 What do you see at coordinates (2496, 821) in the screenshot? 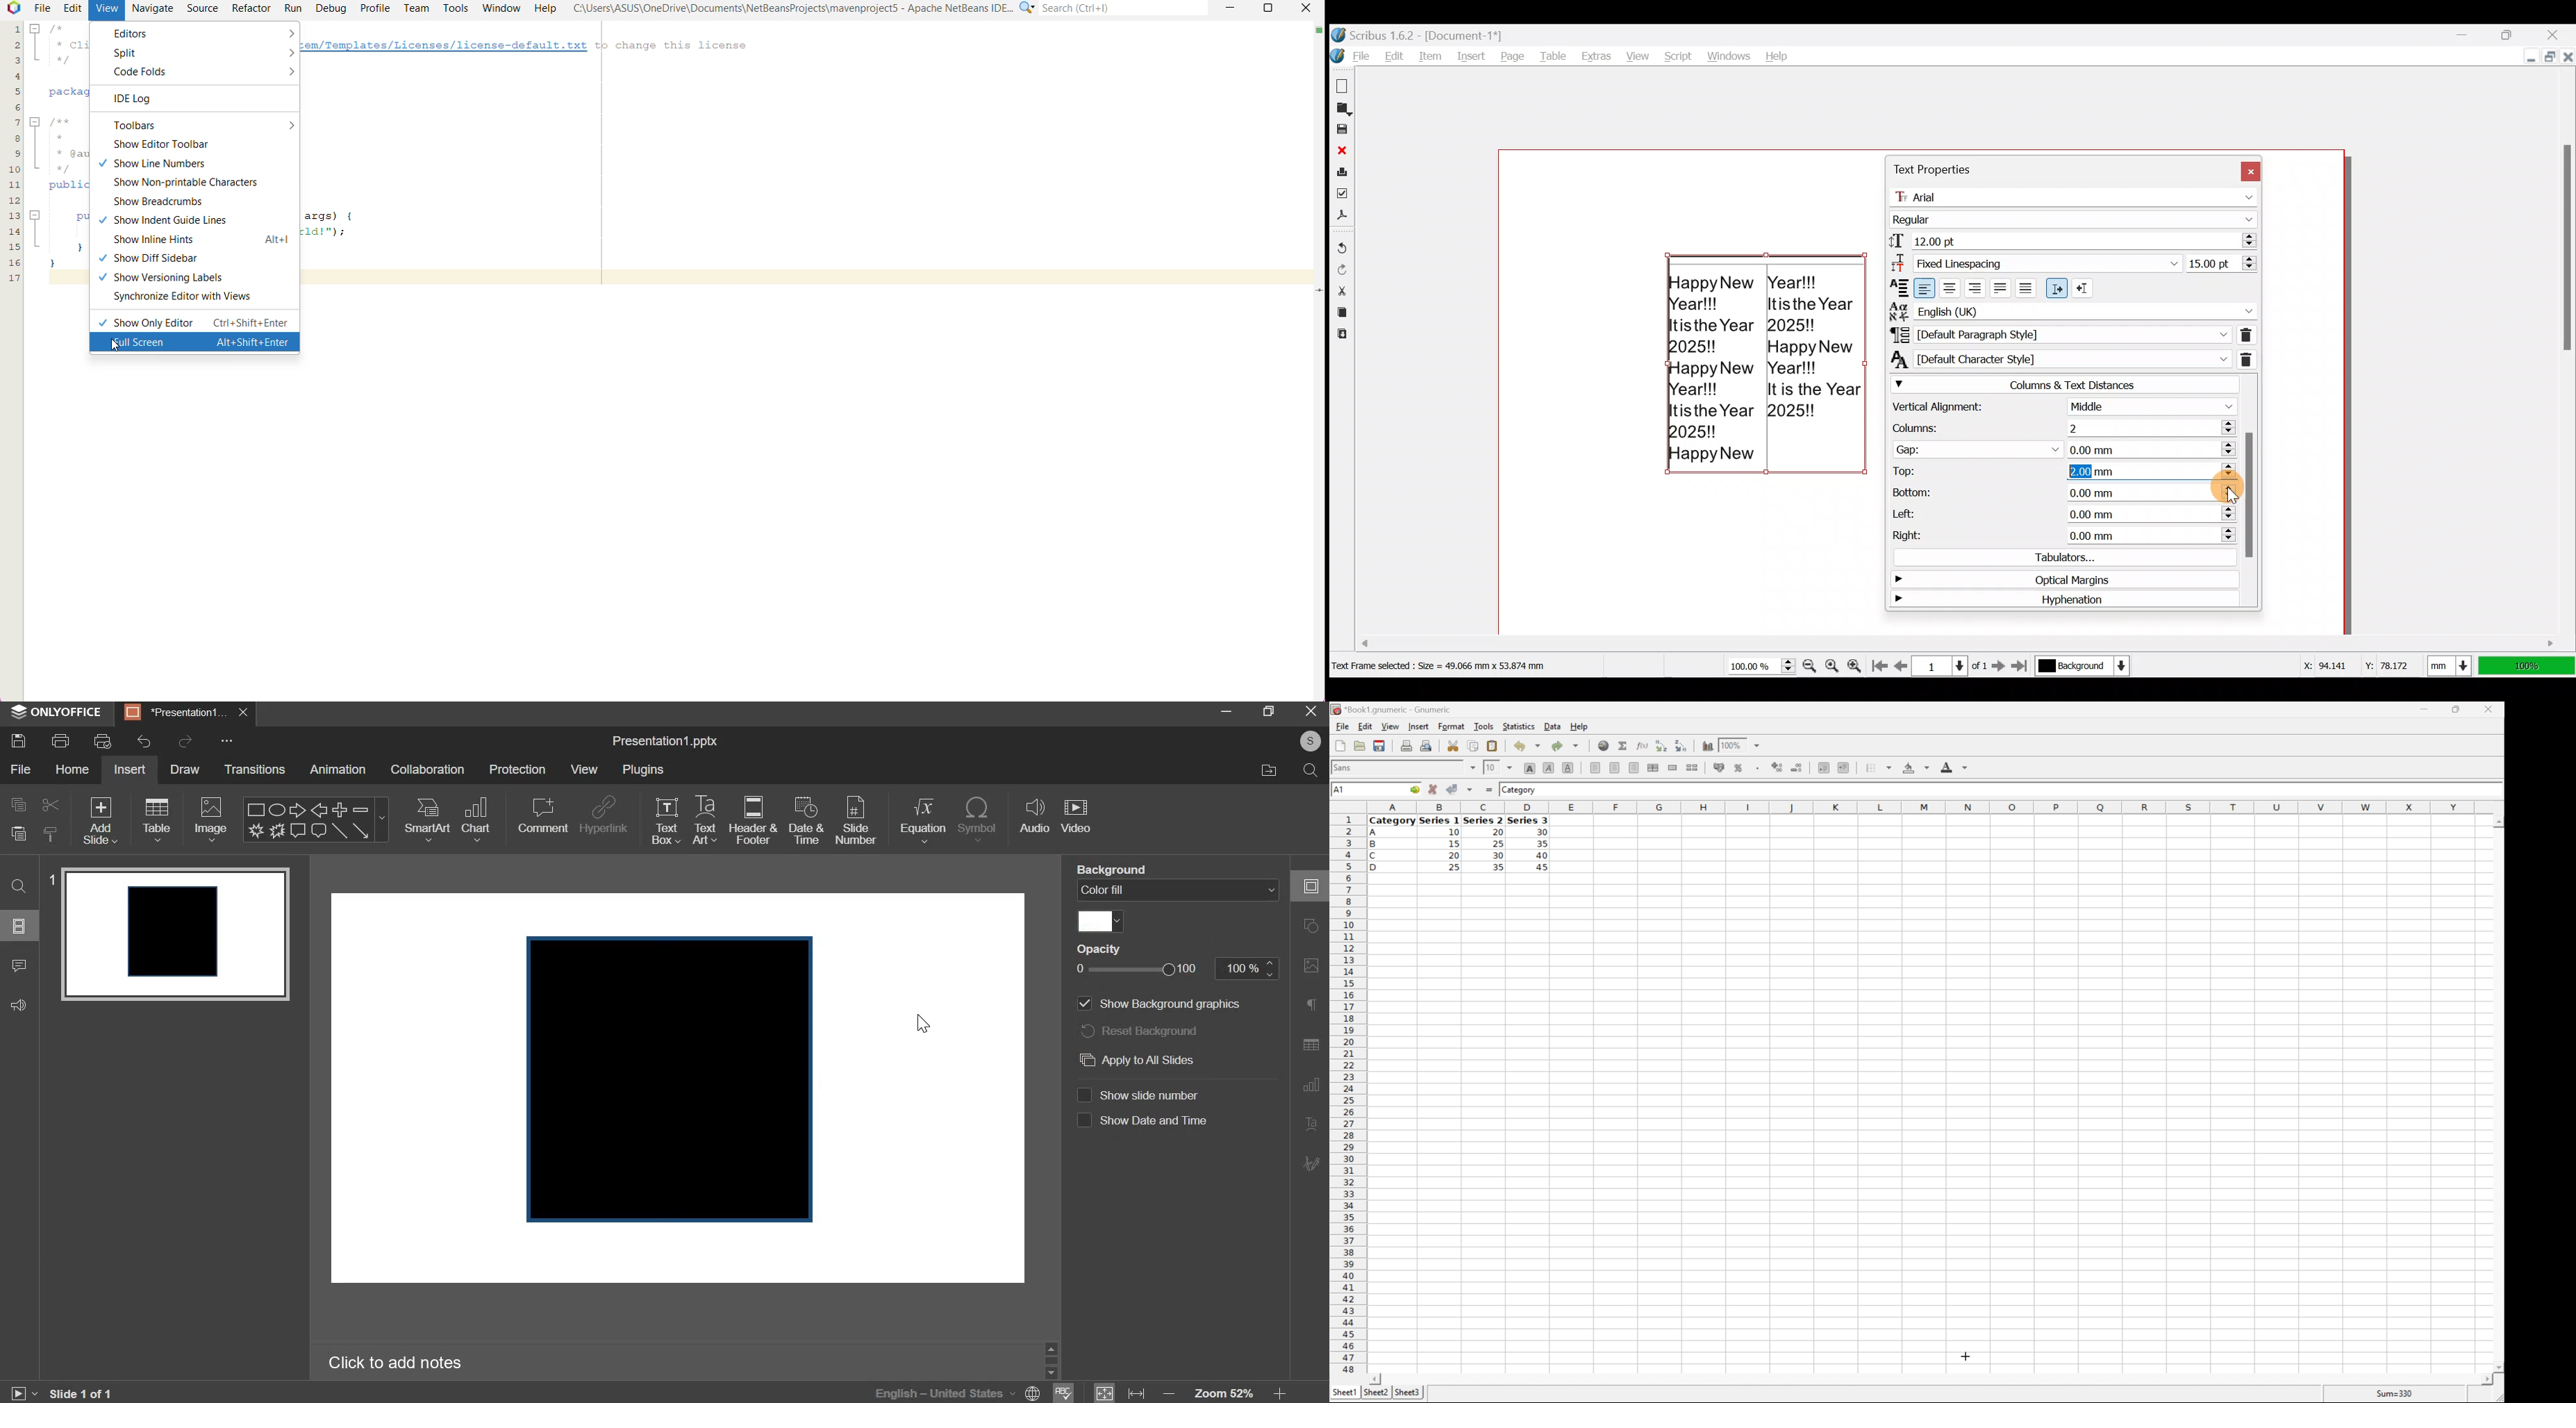
I see `Scroll Up` at bounding box center [2496, 821].